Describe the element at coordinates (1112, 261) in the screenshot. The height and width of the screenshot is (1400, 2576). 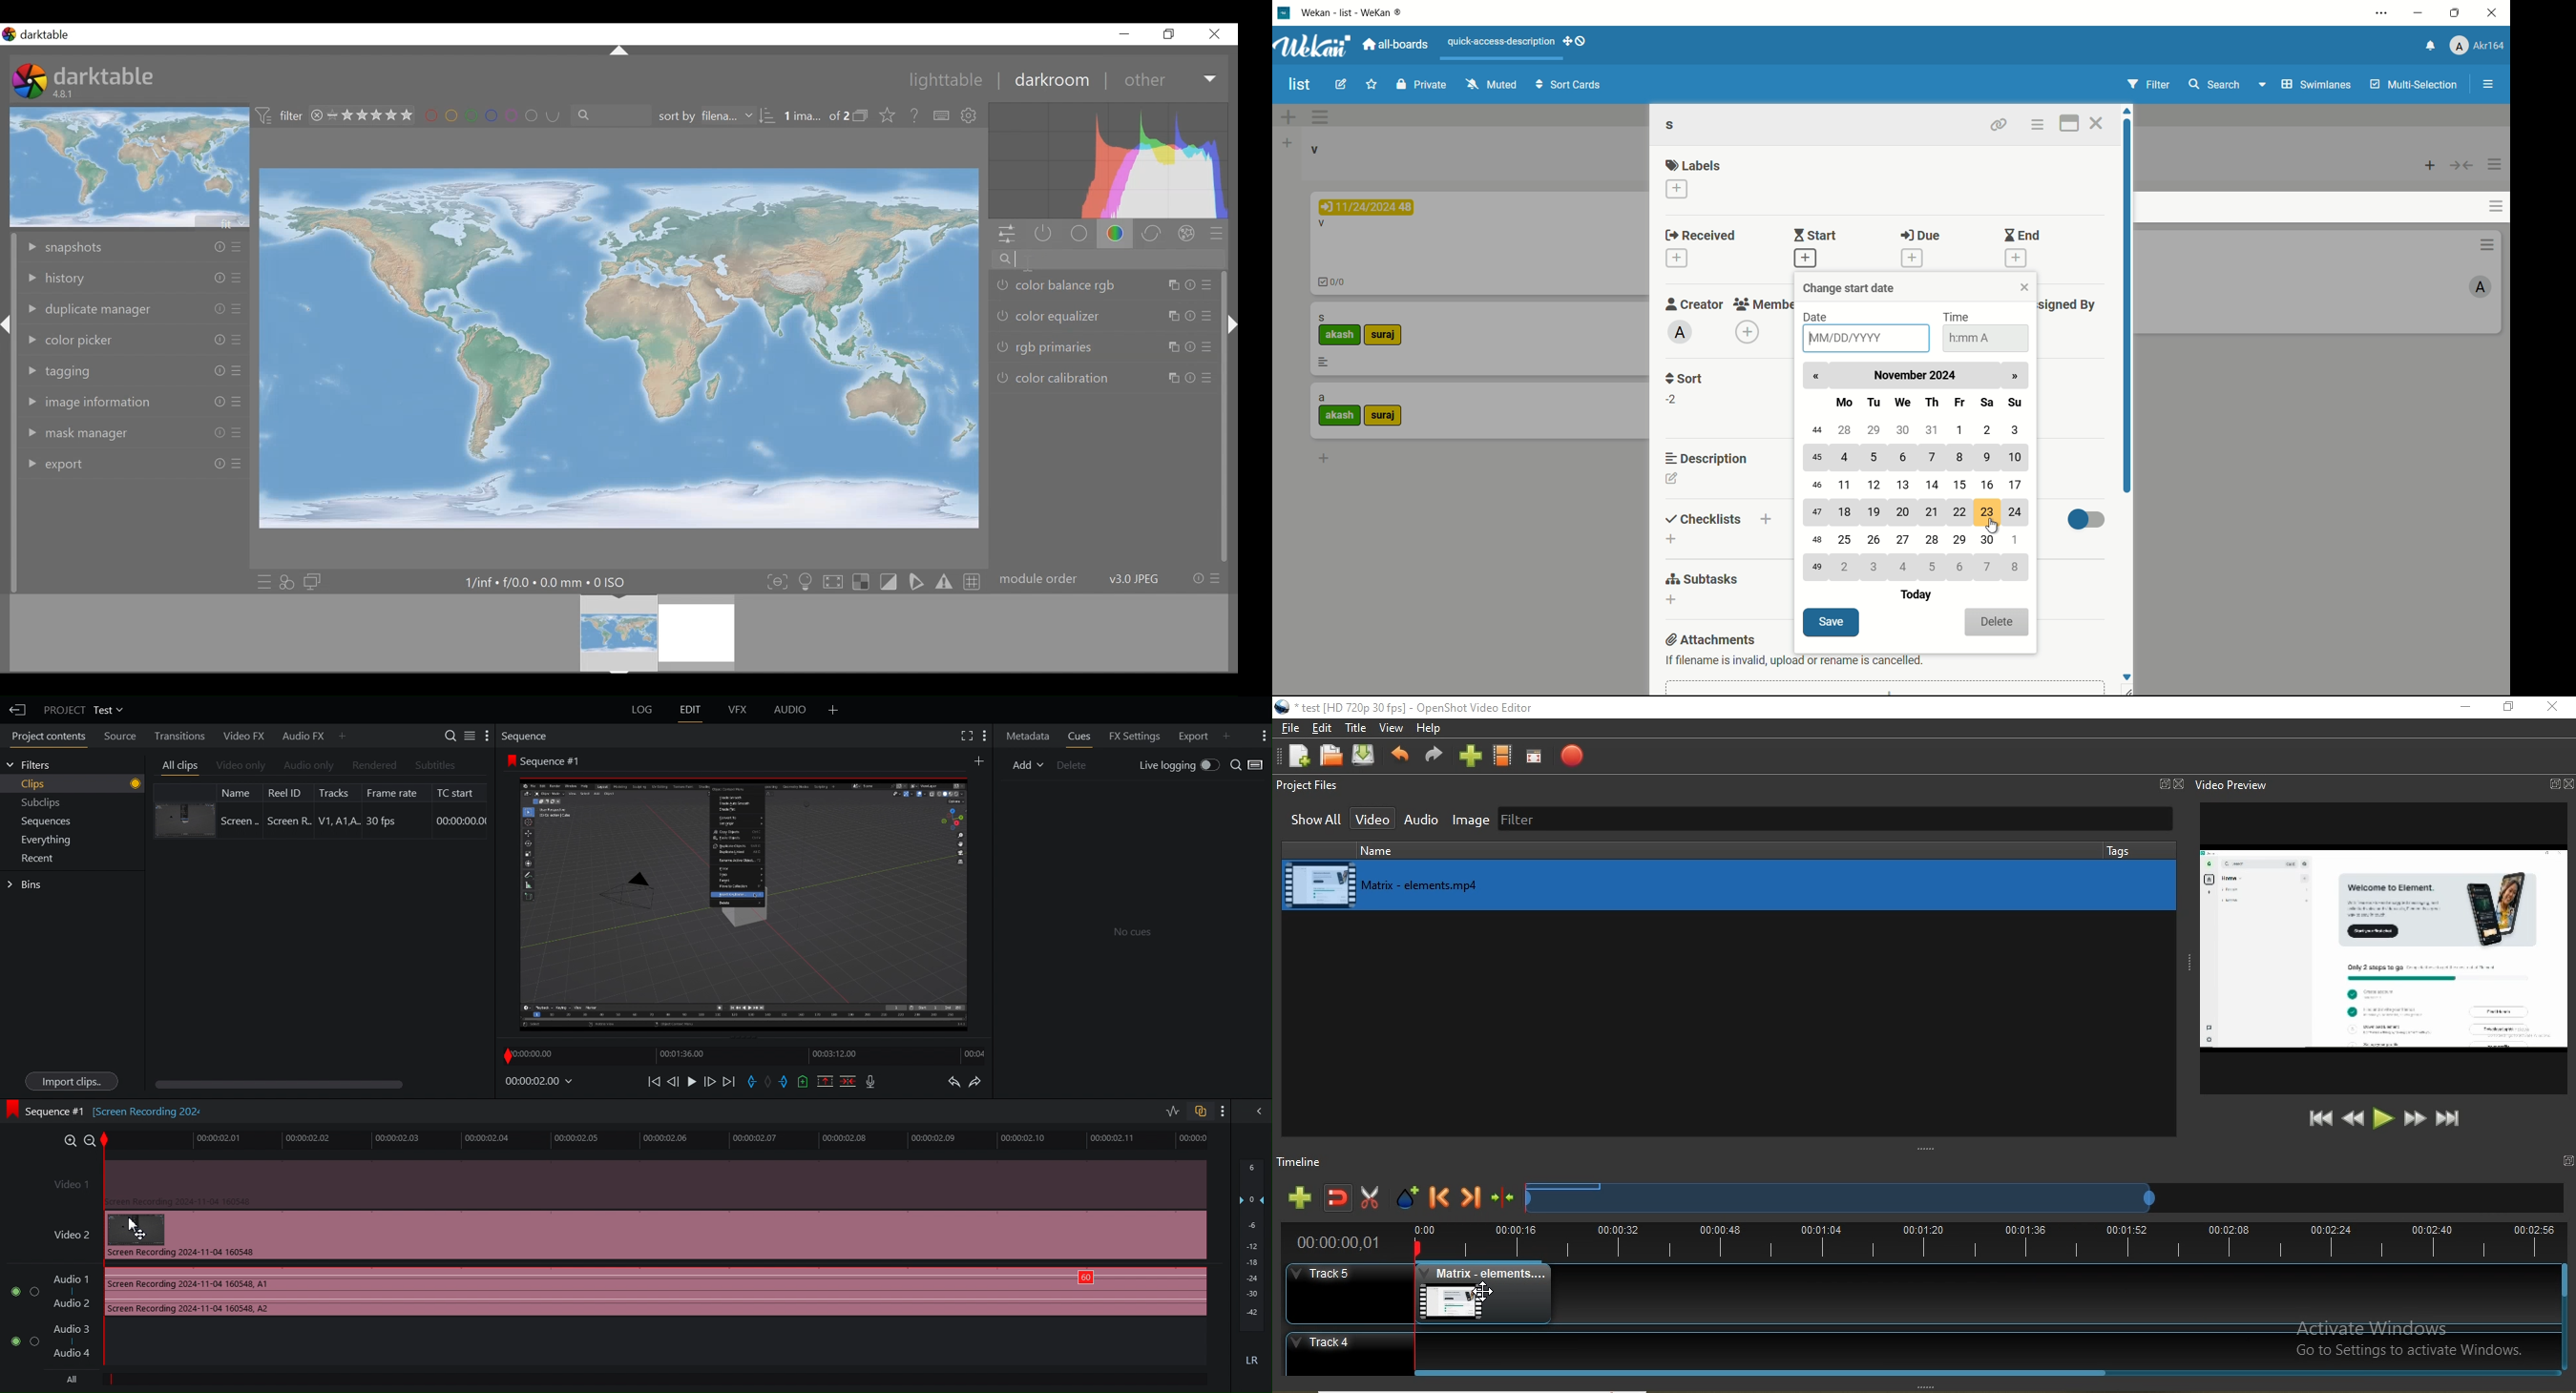
I see `search modules` at that location.